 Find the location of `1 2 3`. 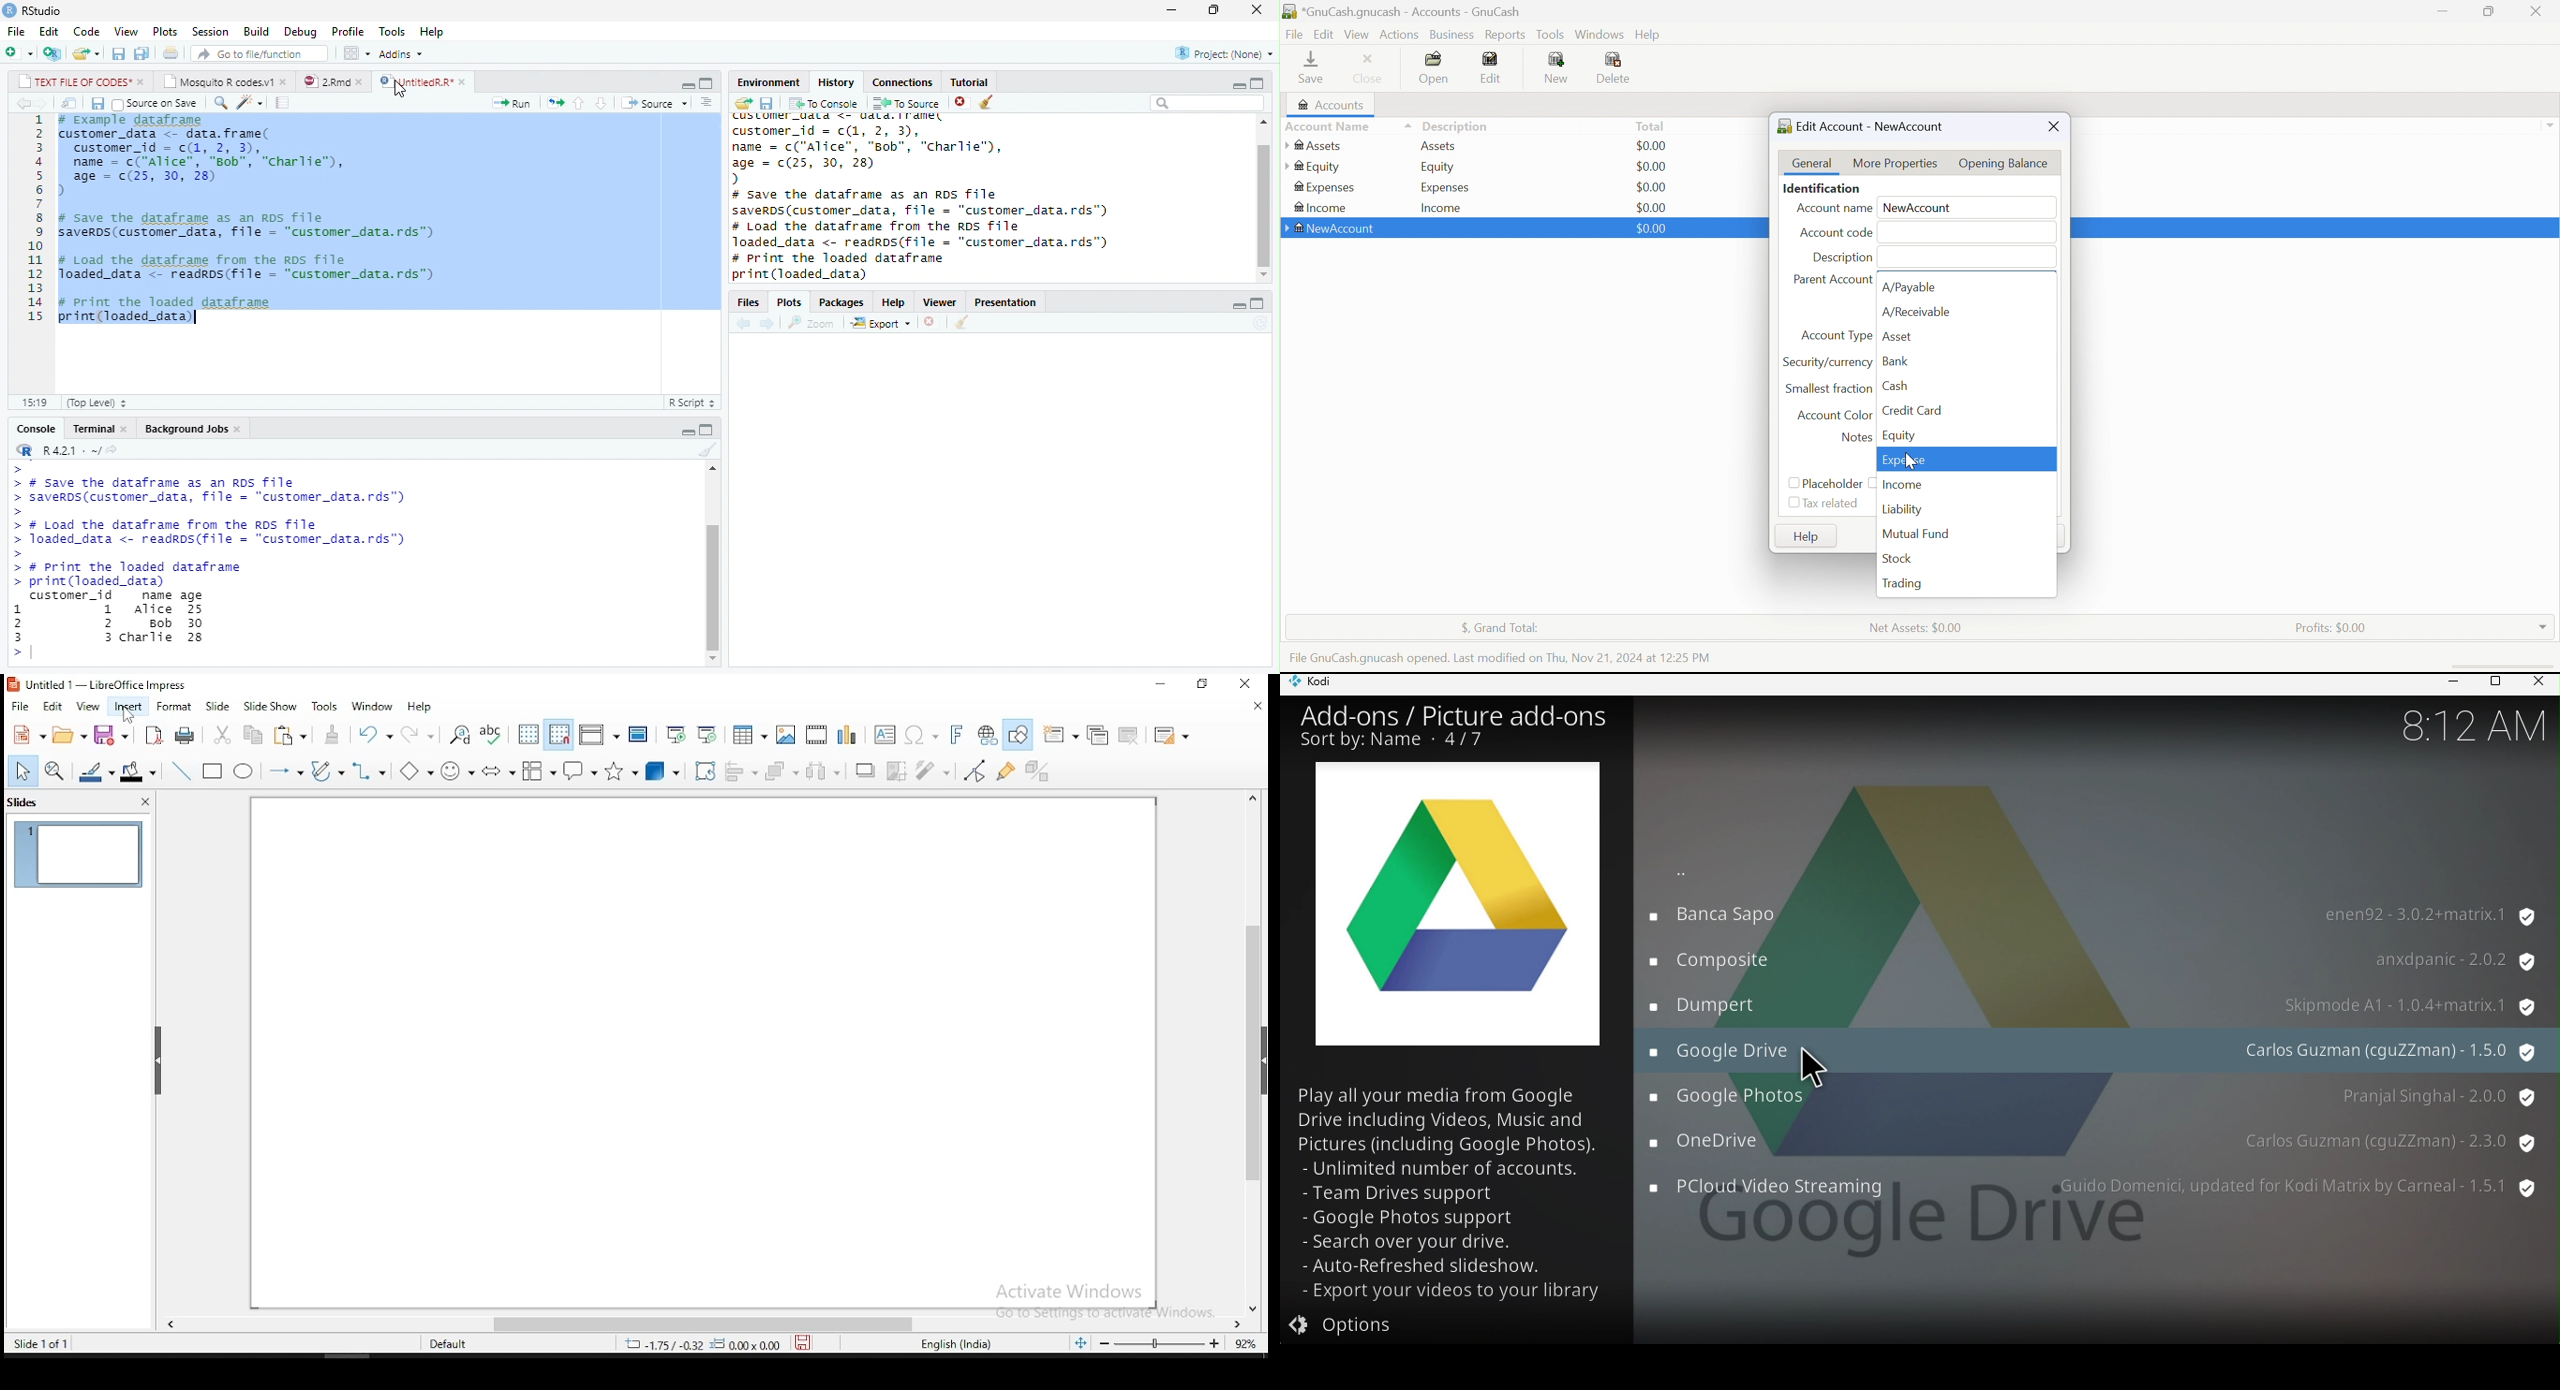

1 2 3 is located at coordinates (20, 626).